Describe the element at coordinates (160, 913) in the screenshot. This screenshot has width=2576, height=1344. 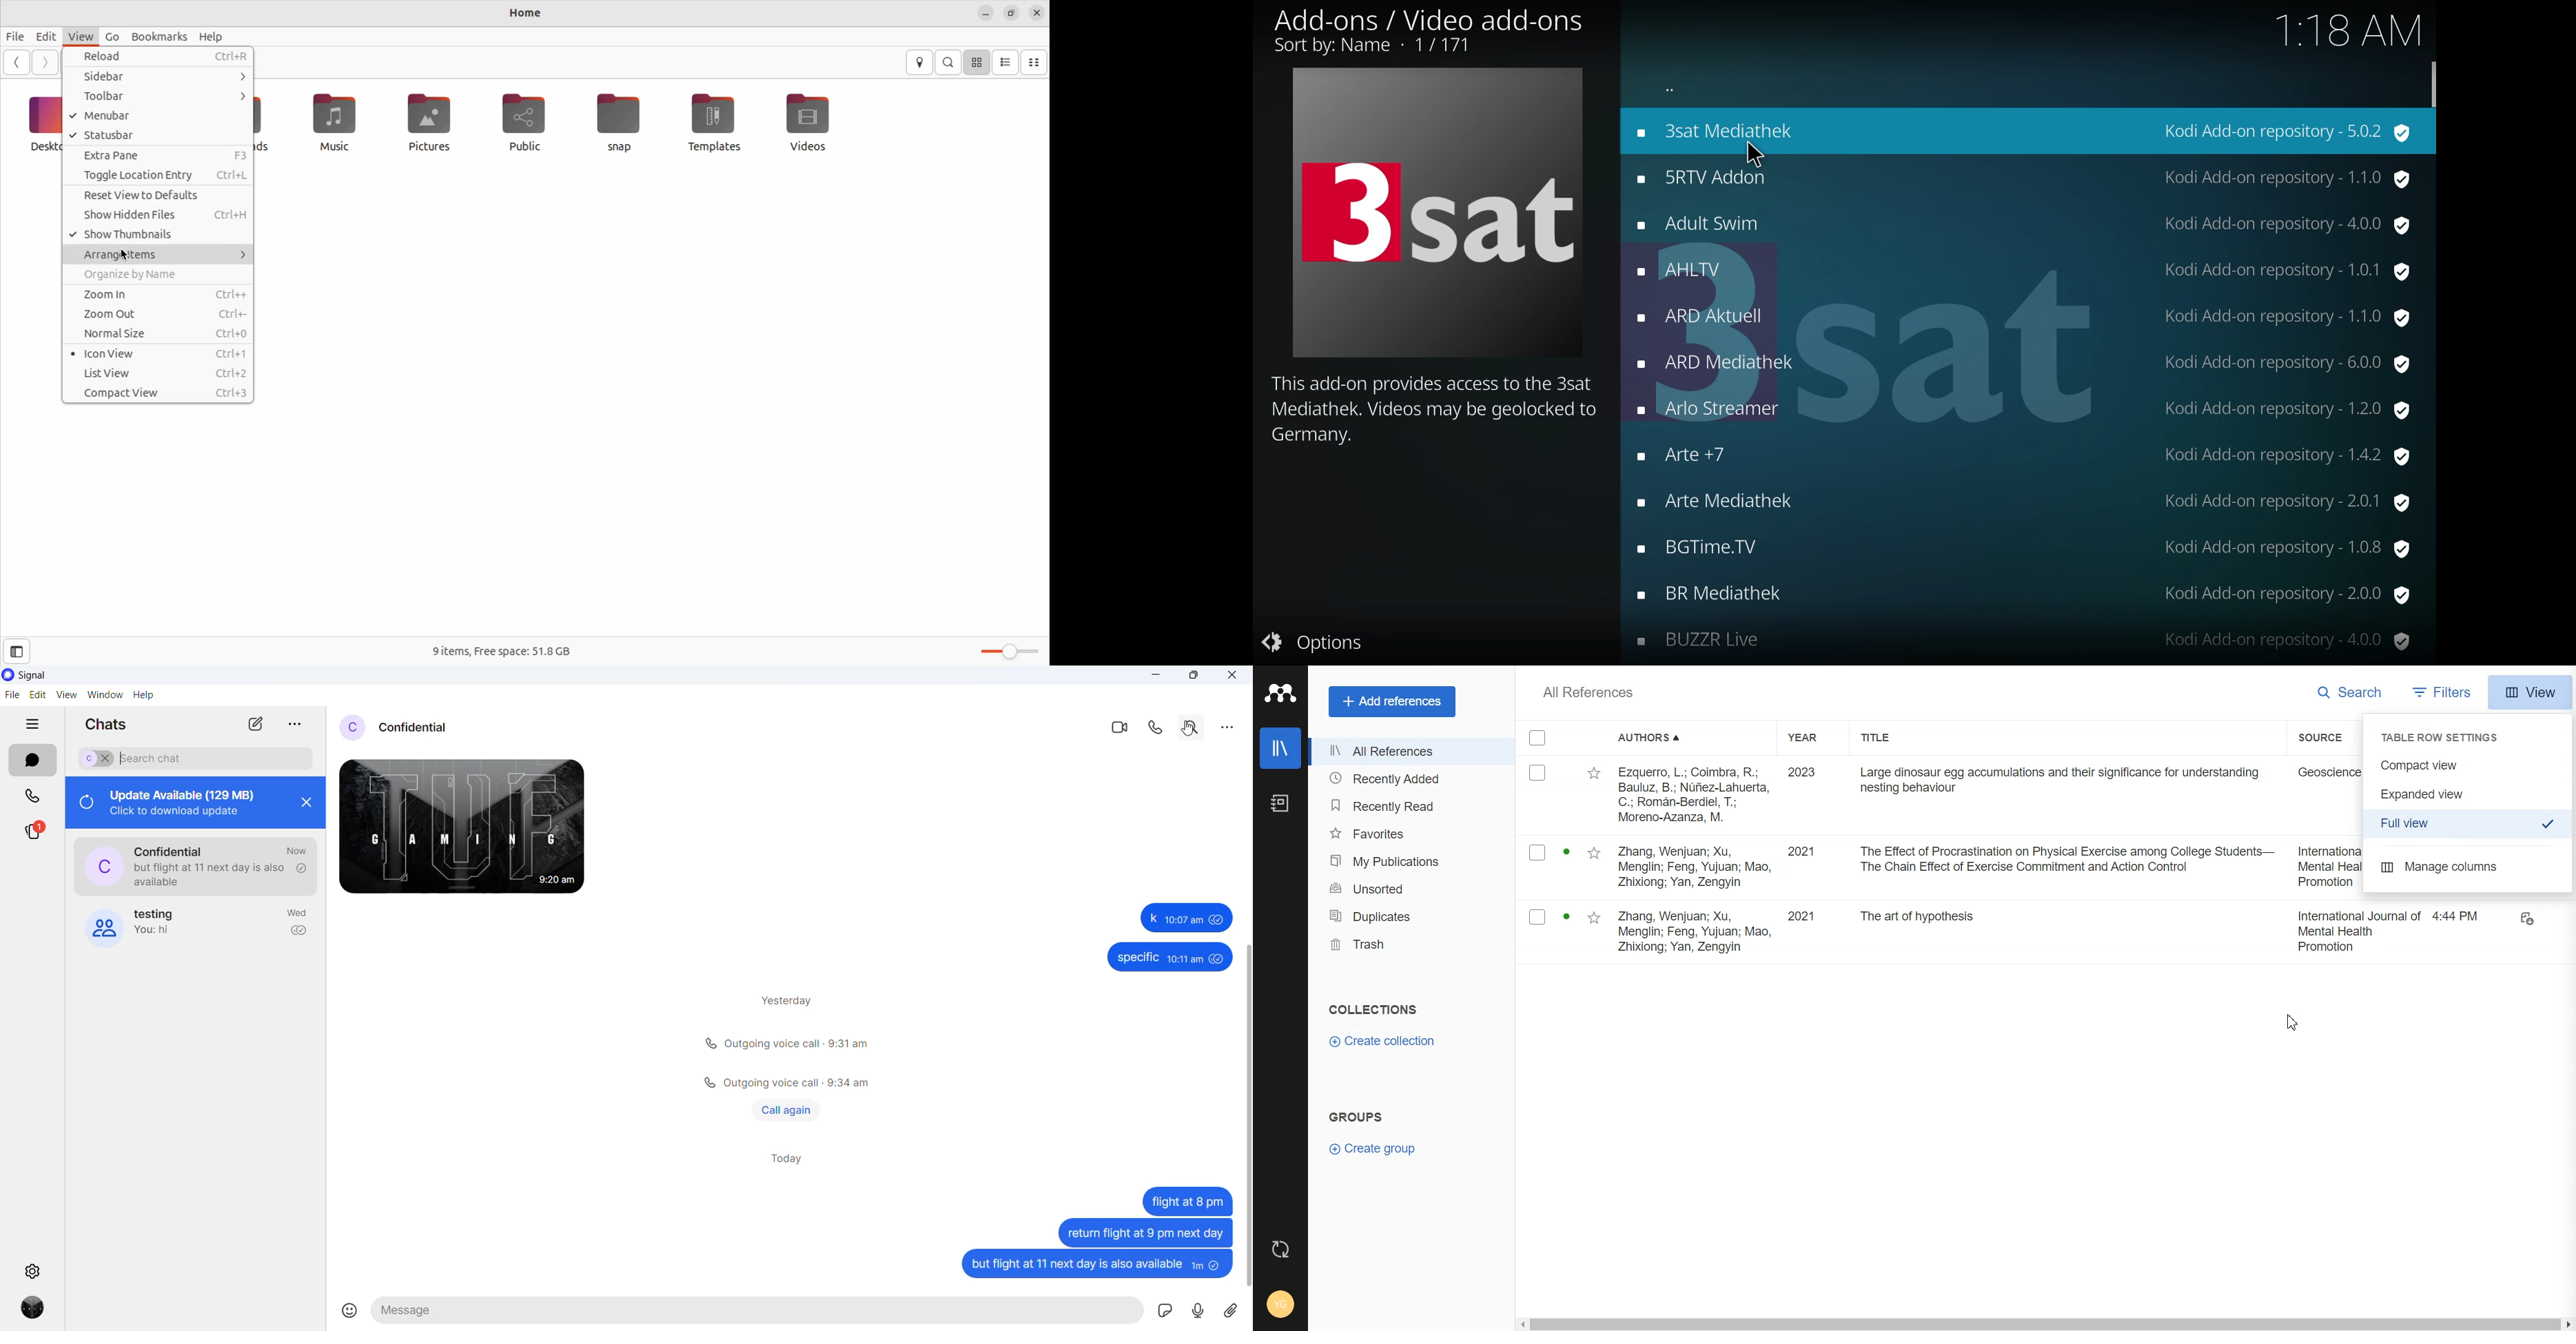
I see `group name` at that location.